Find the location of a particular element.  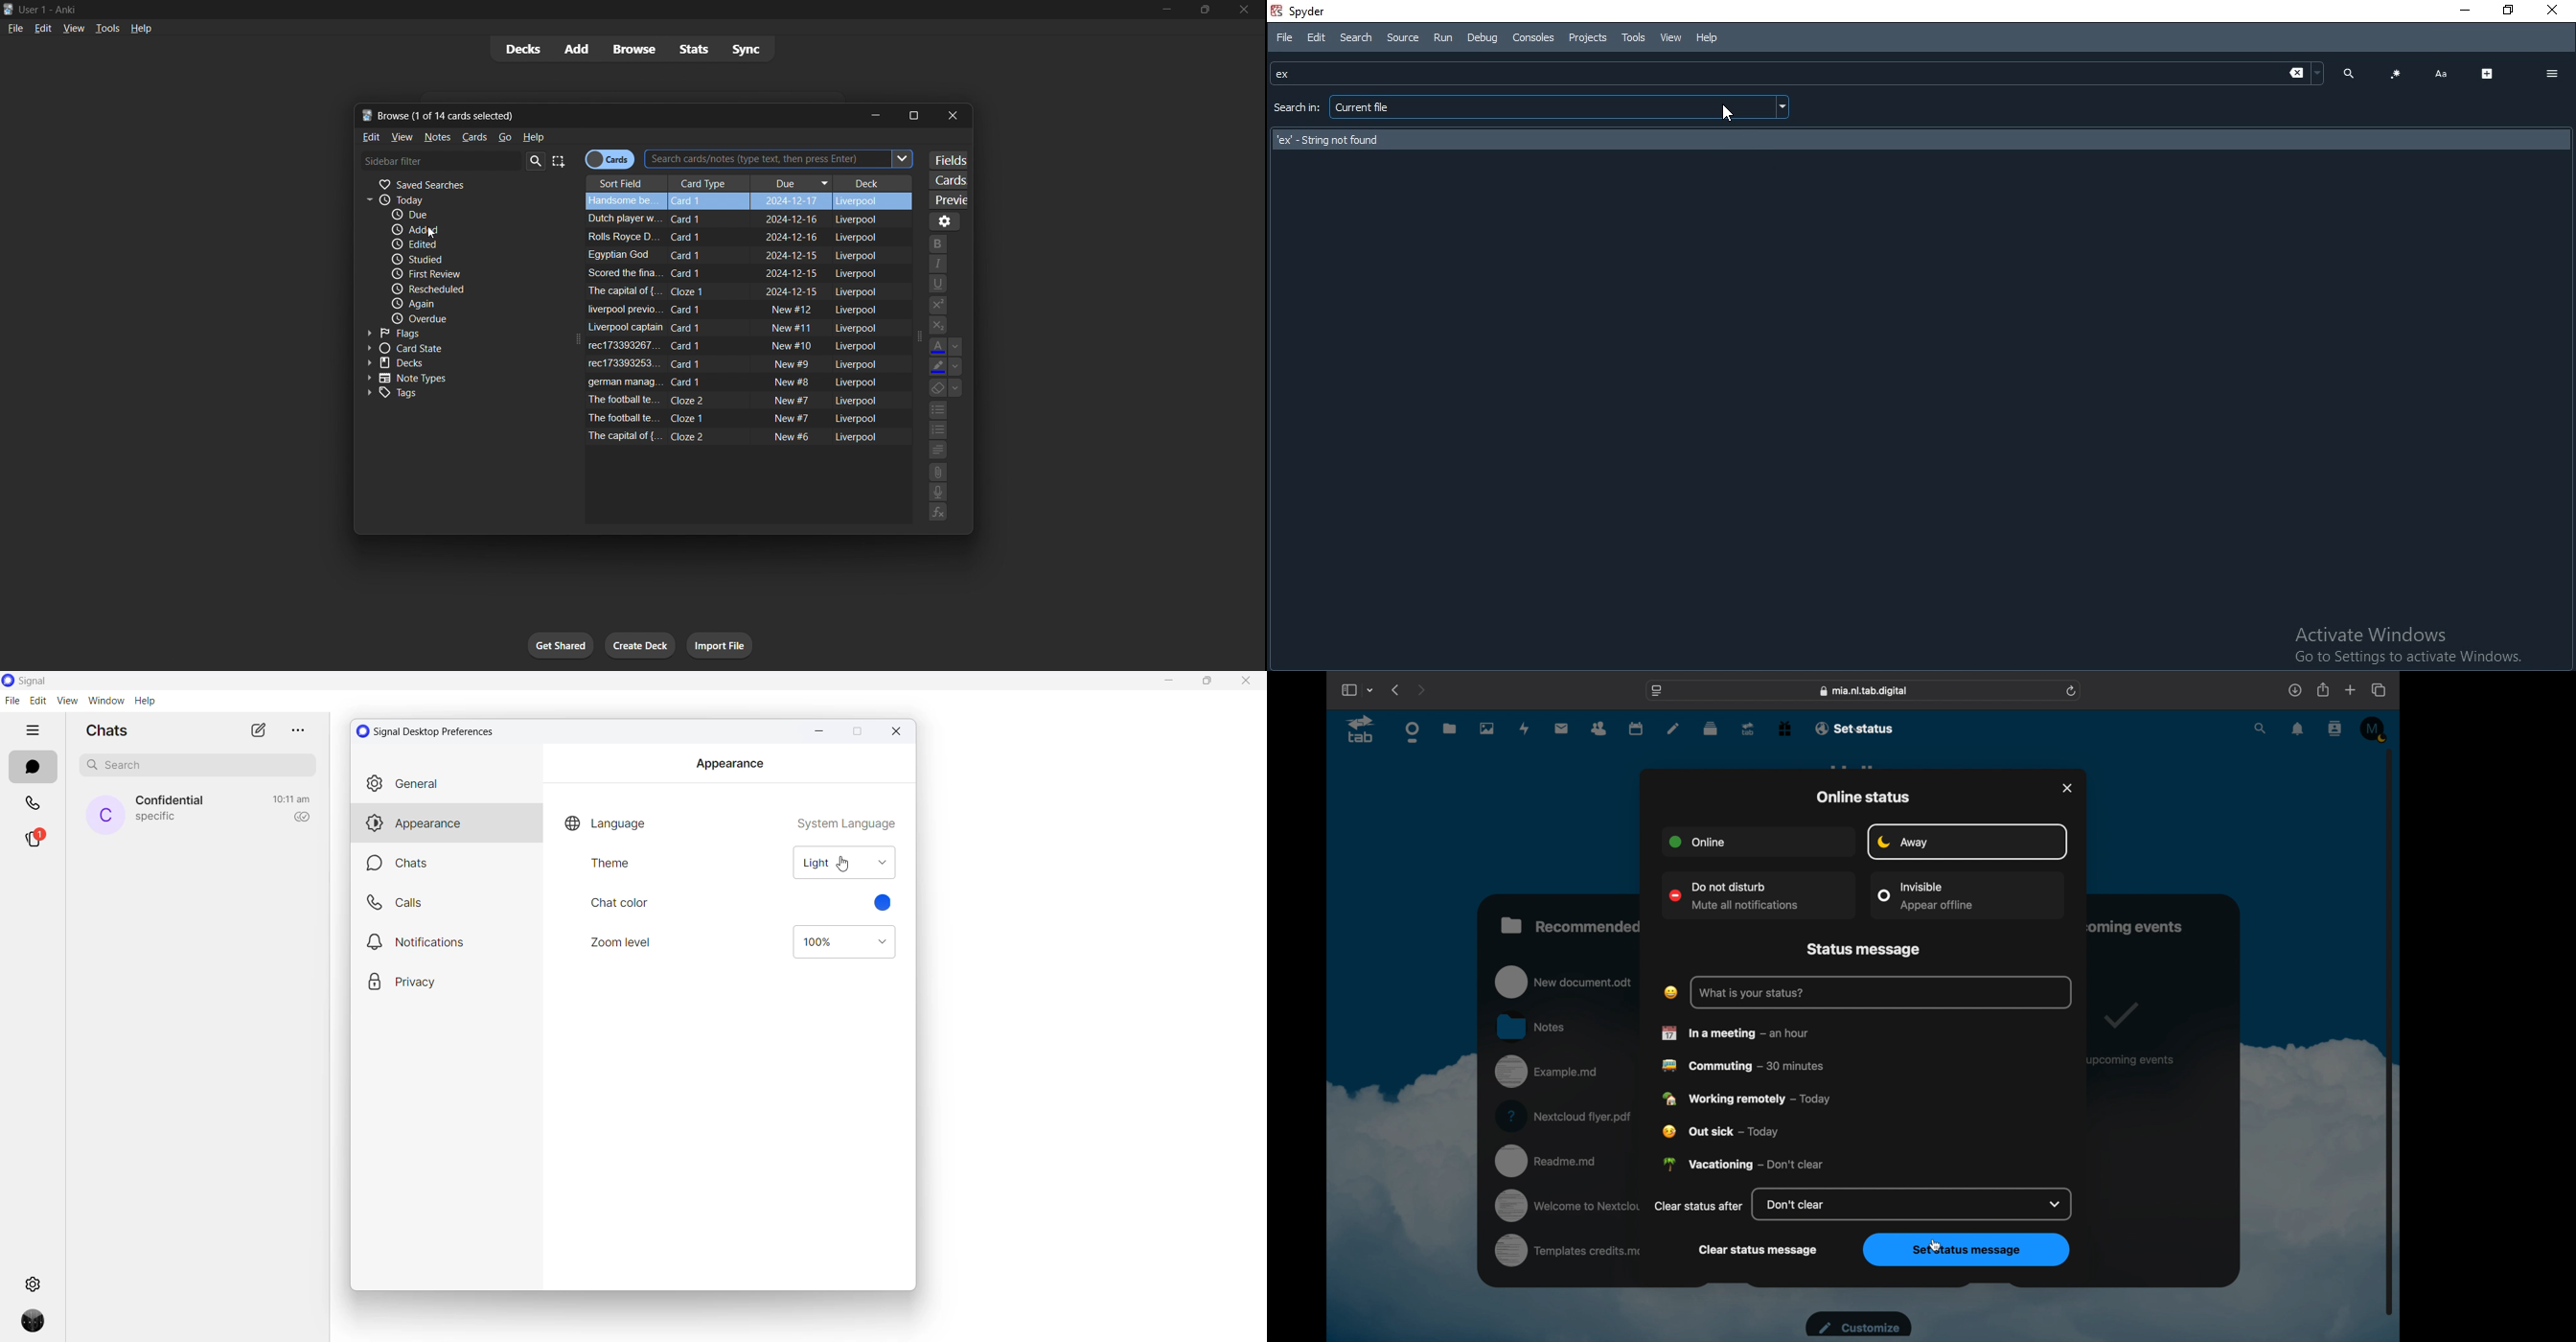

sort field column is located at coordinates (623, 180).